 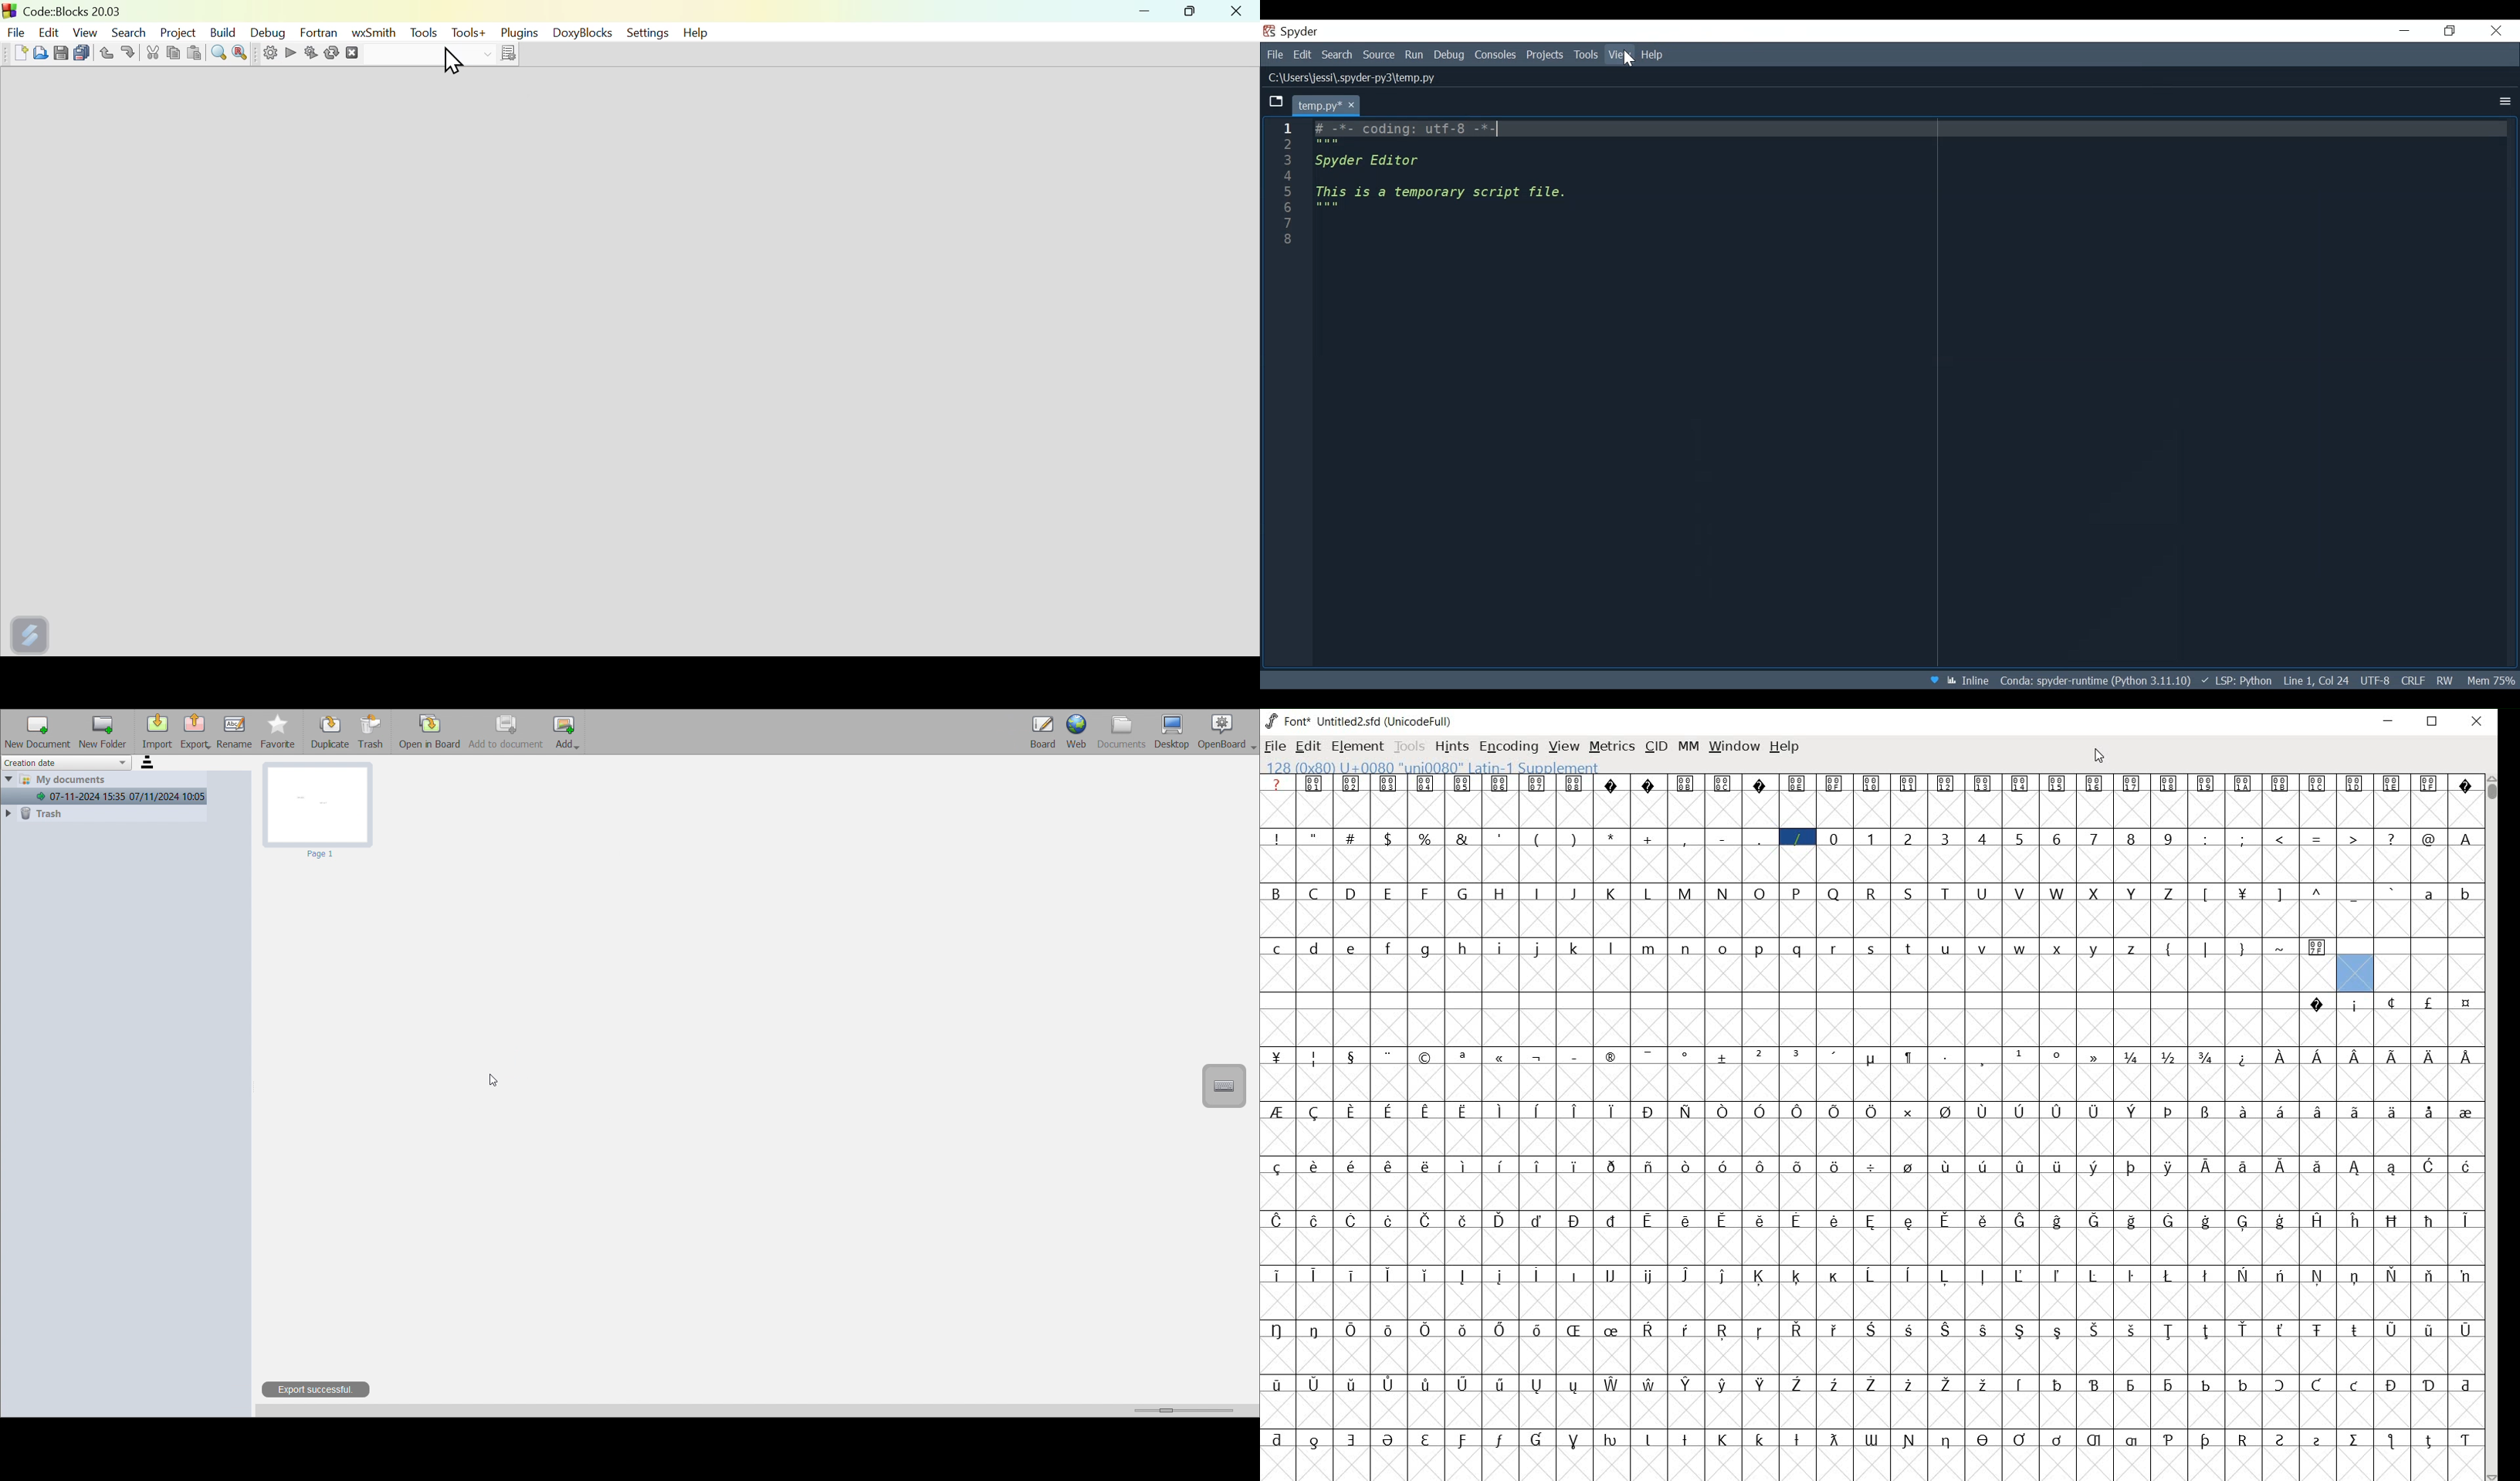 I want to click on File Encoding, so click(x=2374, y=680).